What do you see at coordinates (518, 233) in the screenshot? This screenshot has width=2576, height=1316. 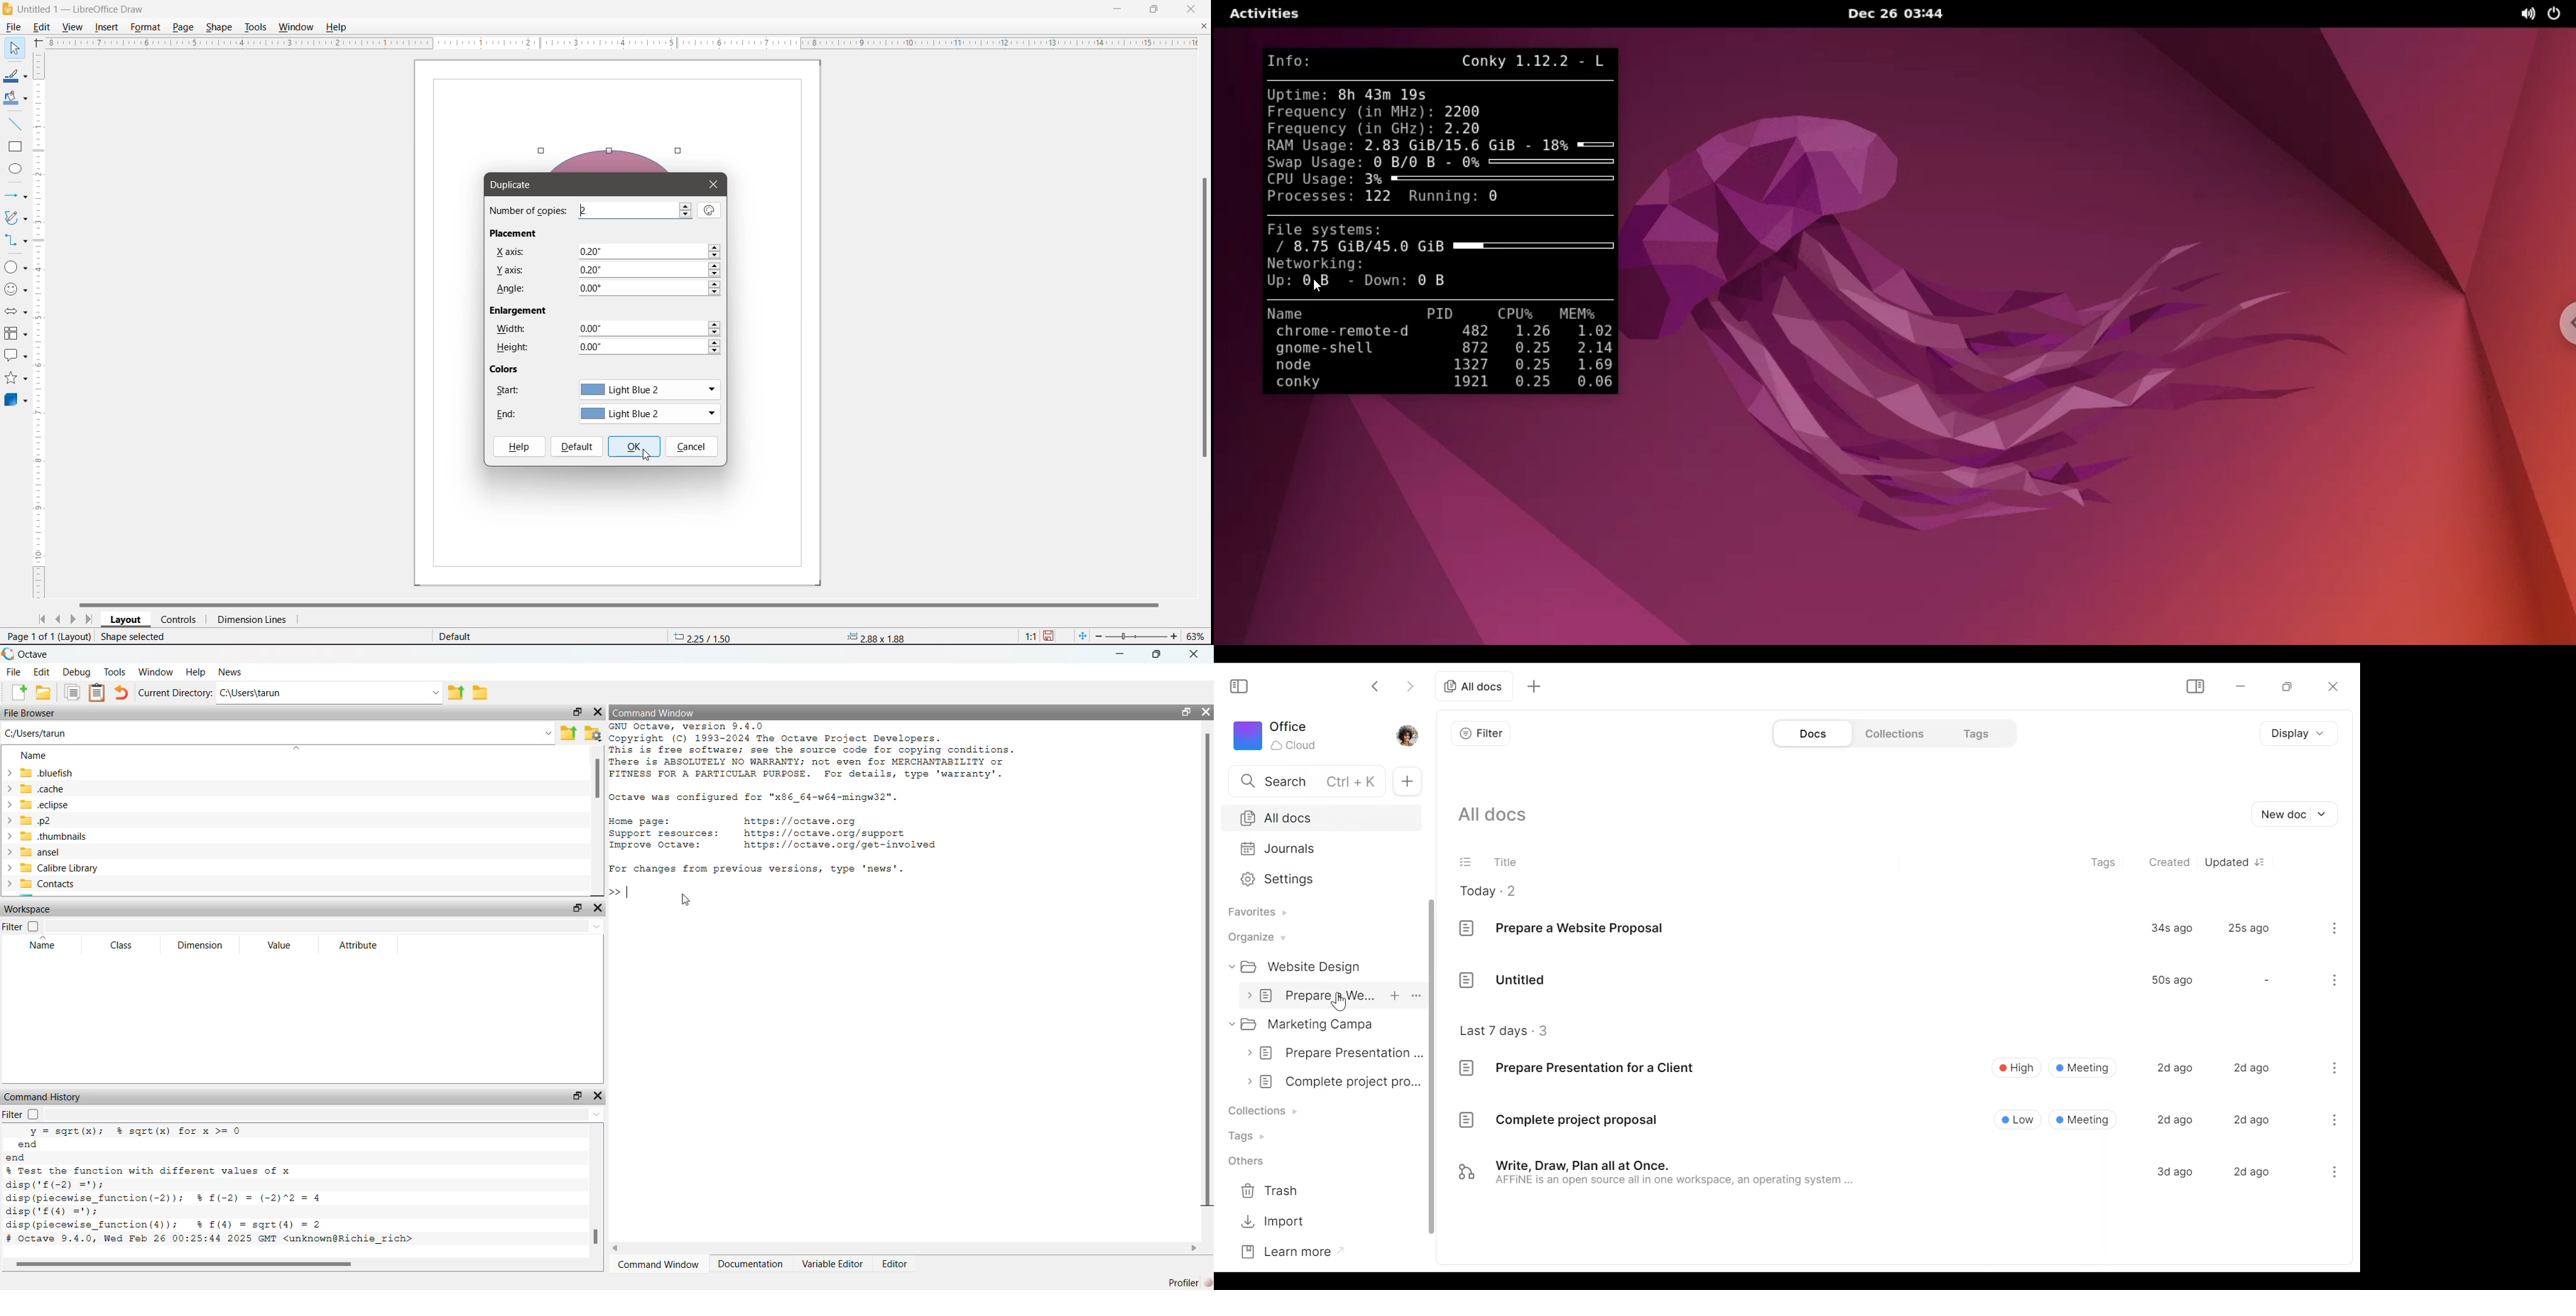 I see `Placement` at bounding box center [518, 233].